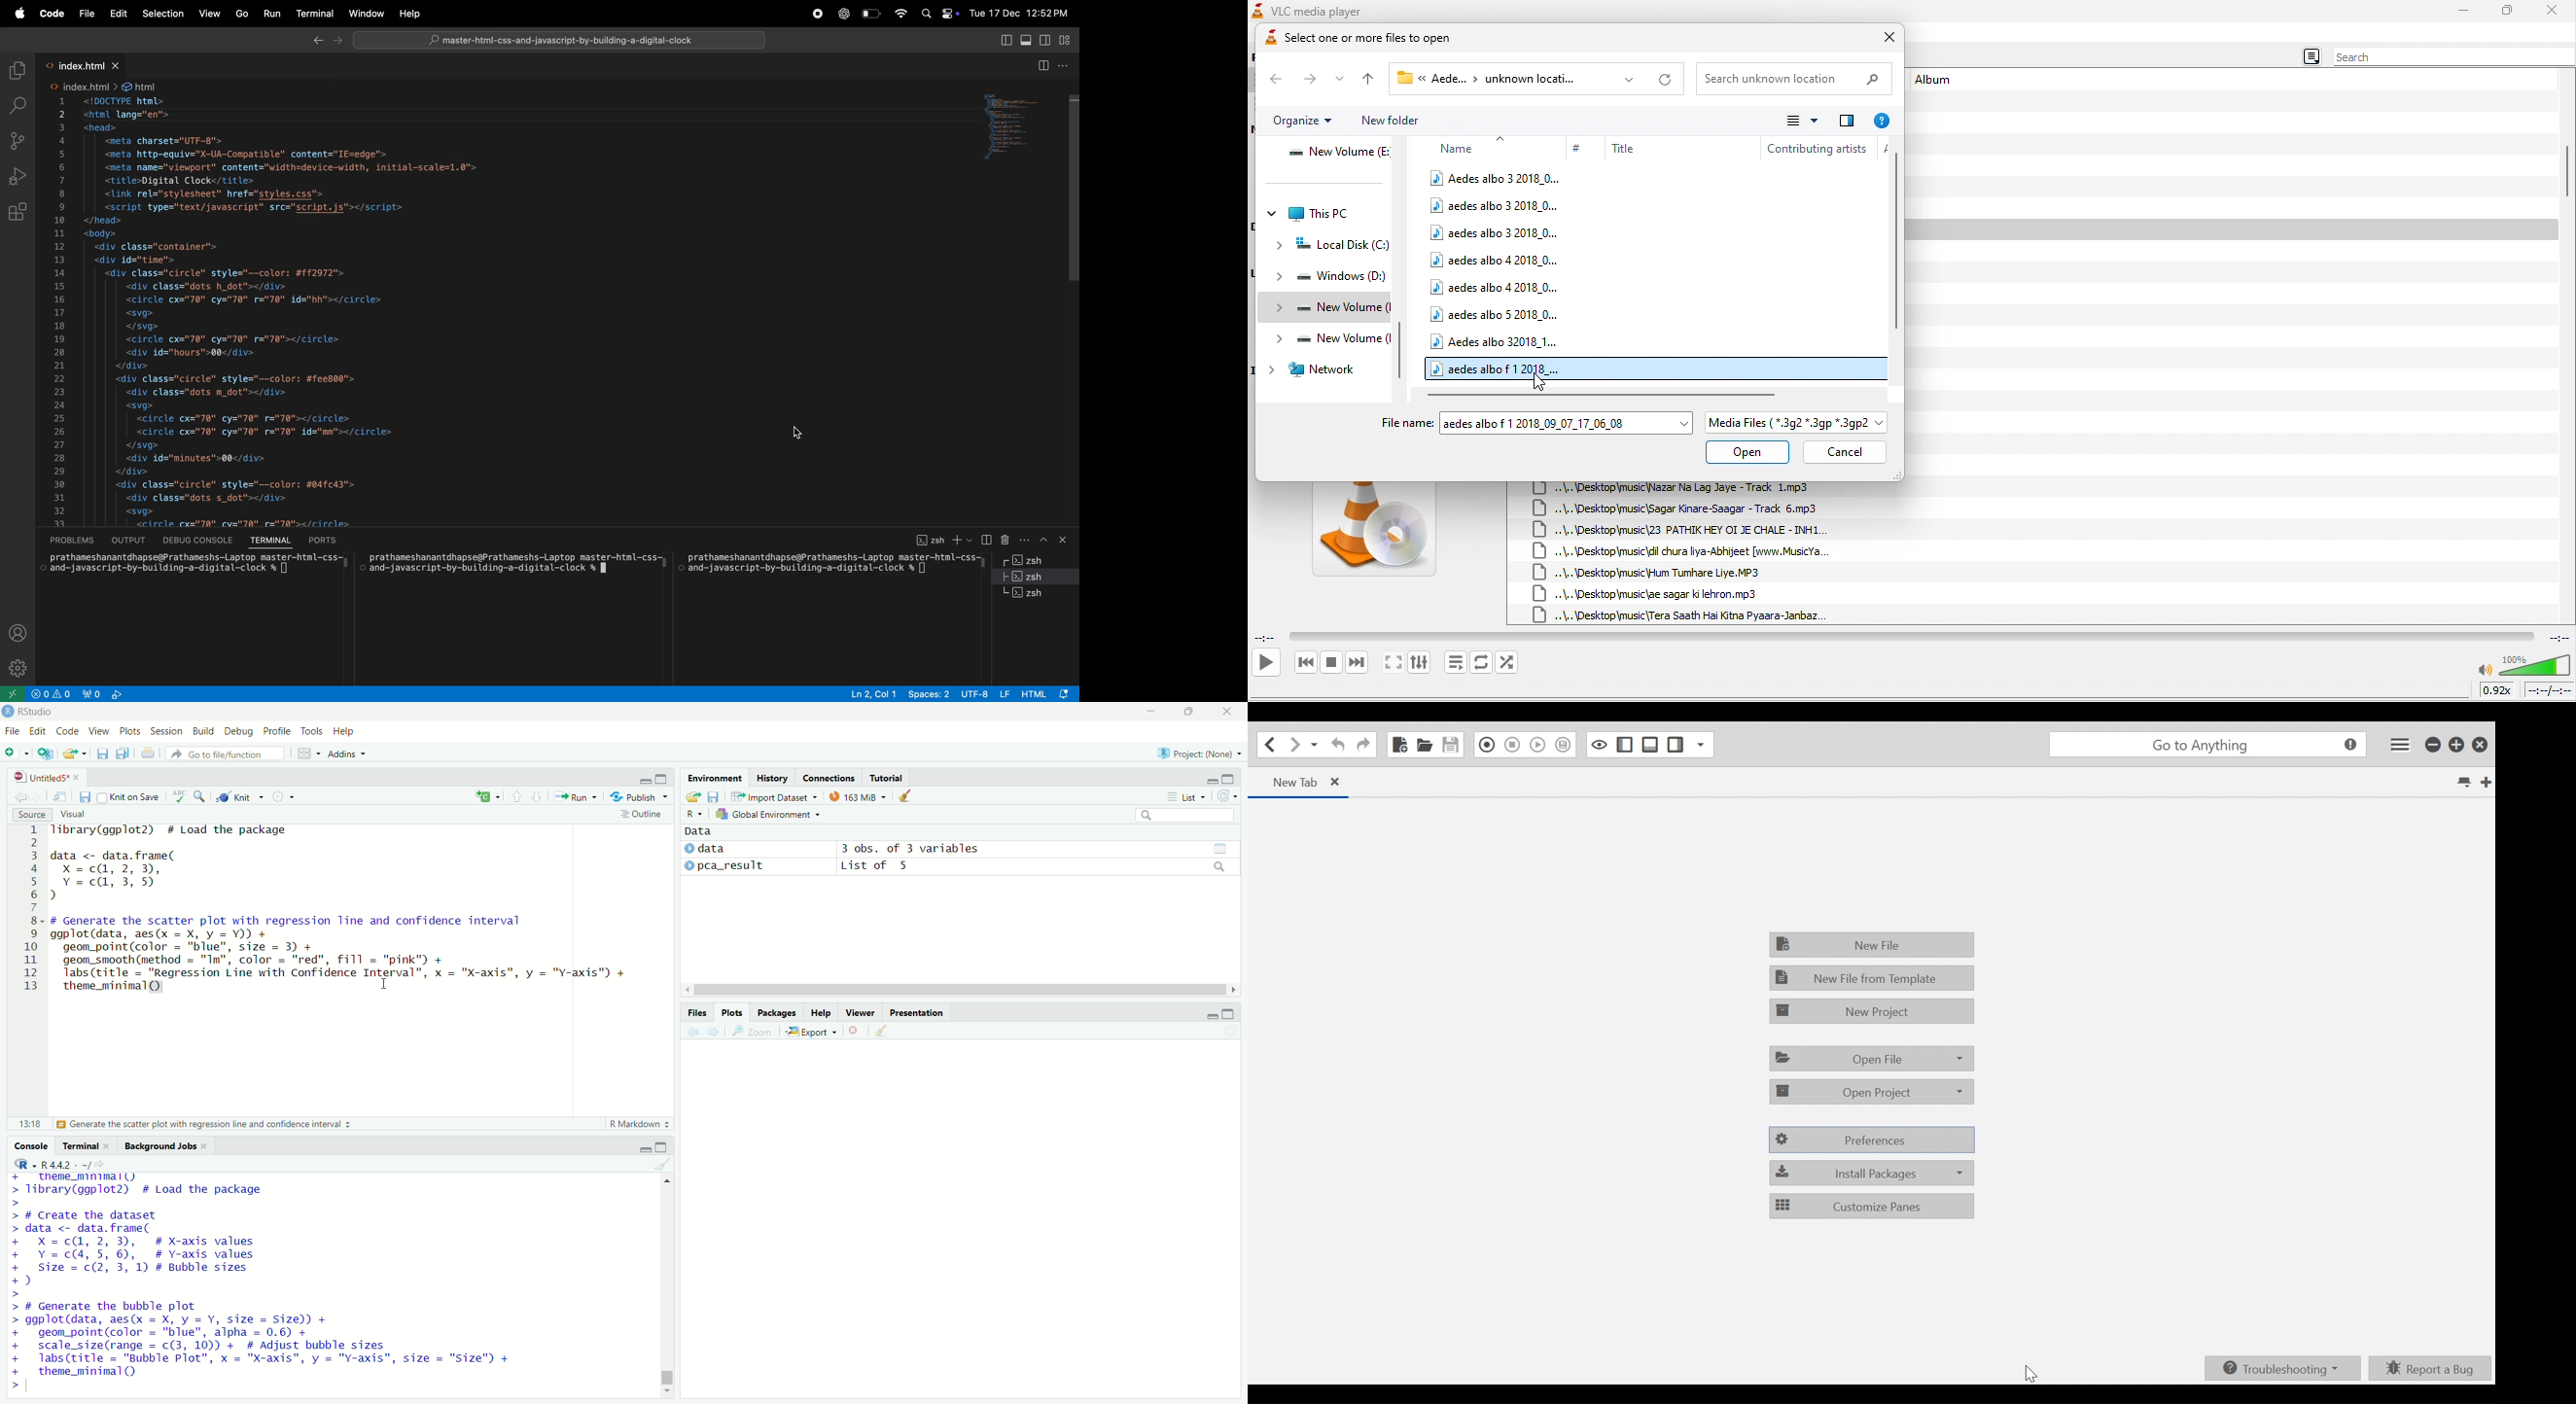 The width and height of the screenshot is (2576, 1428). What do you see at coordinates (698, 1013) in the screenshot?
I see `Files` at bounding box center [698, 1013].